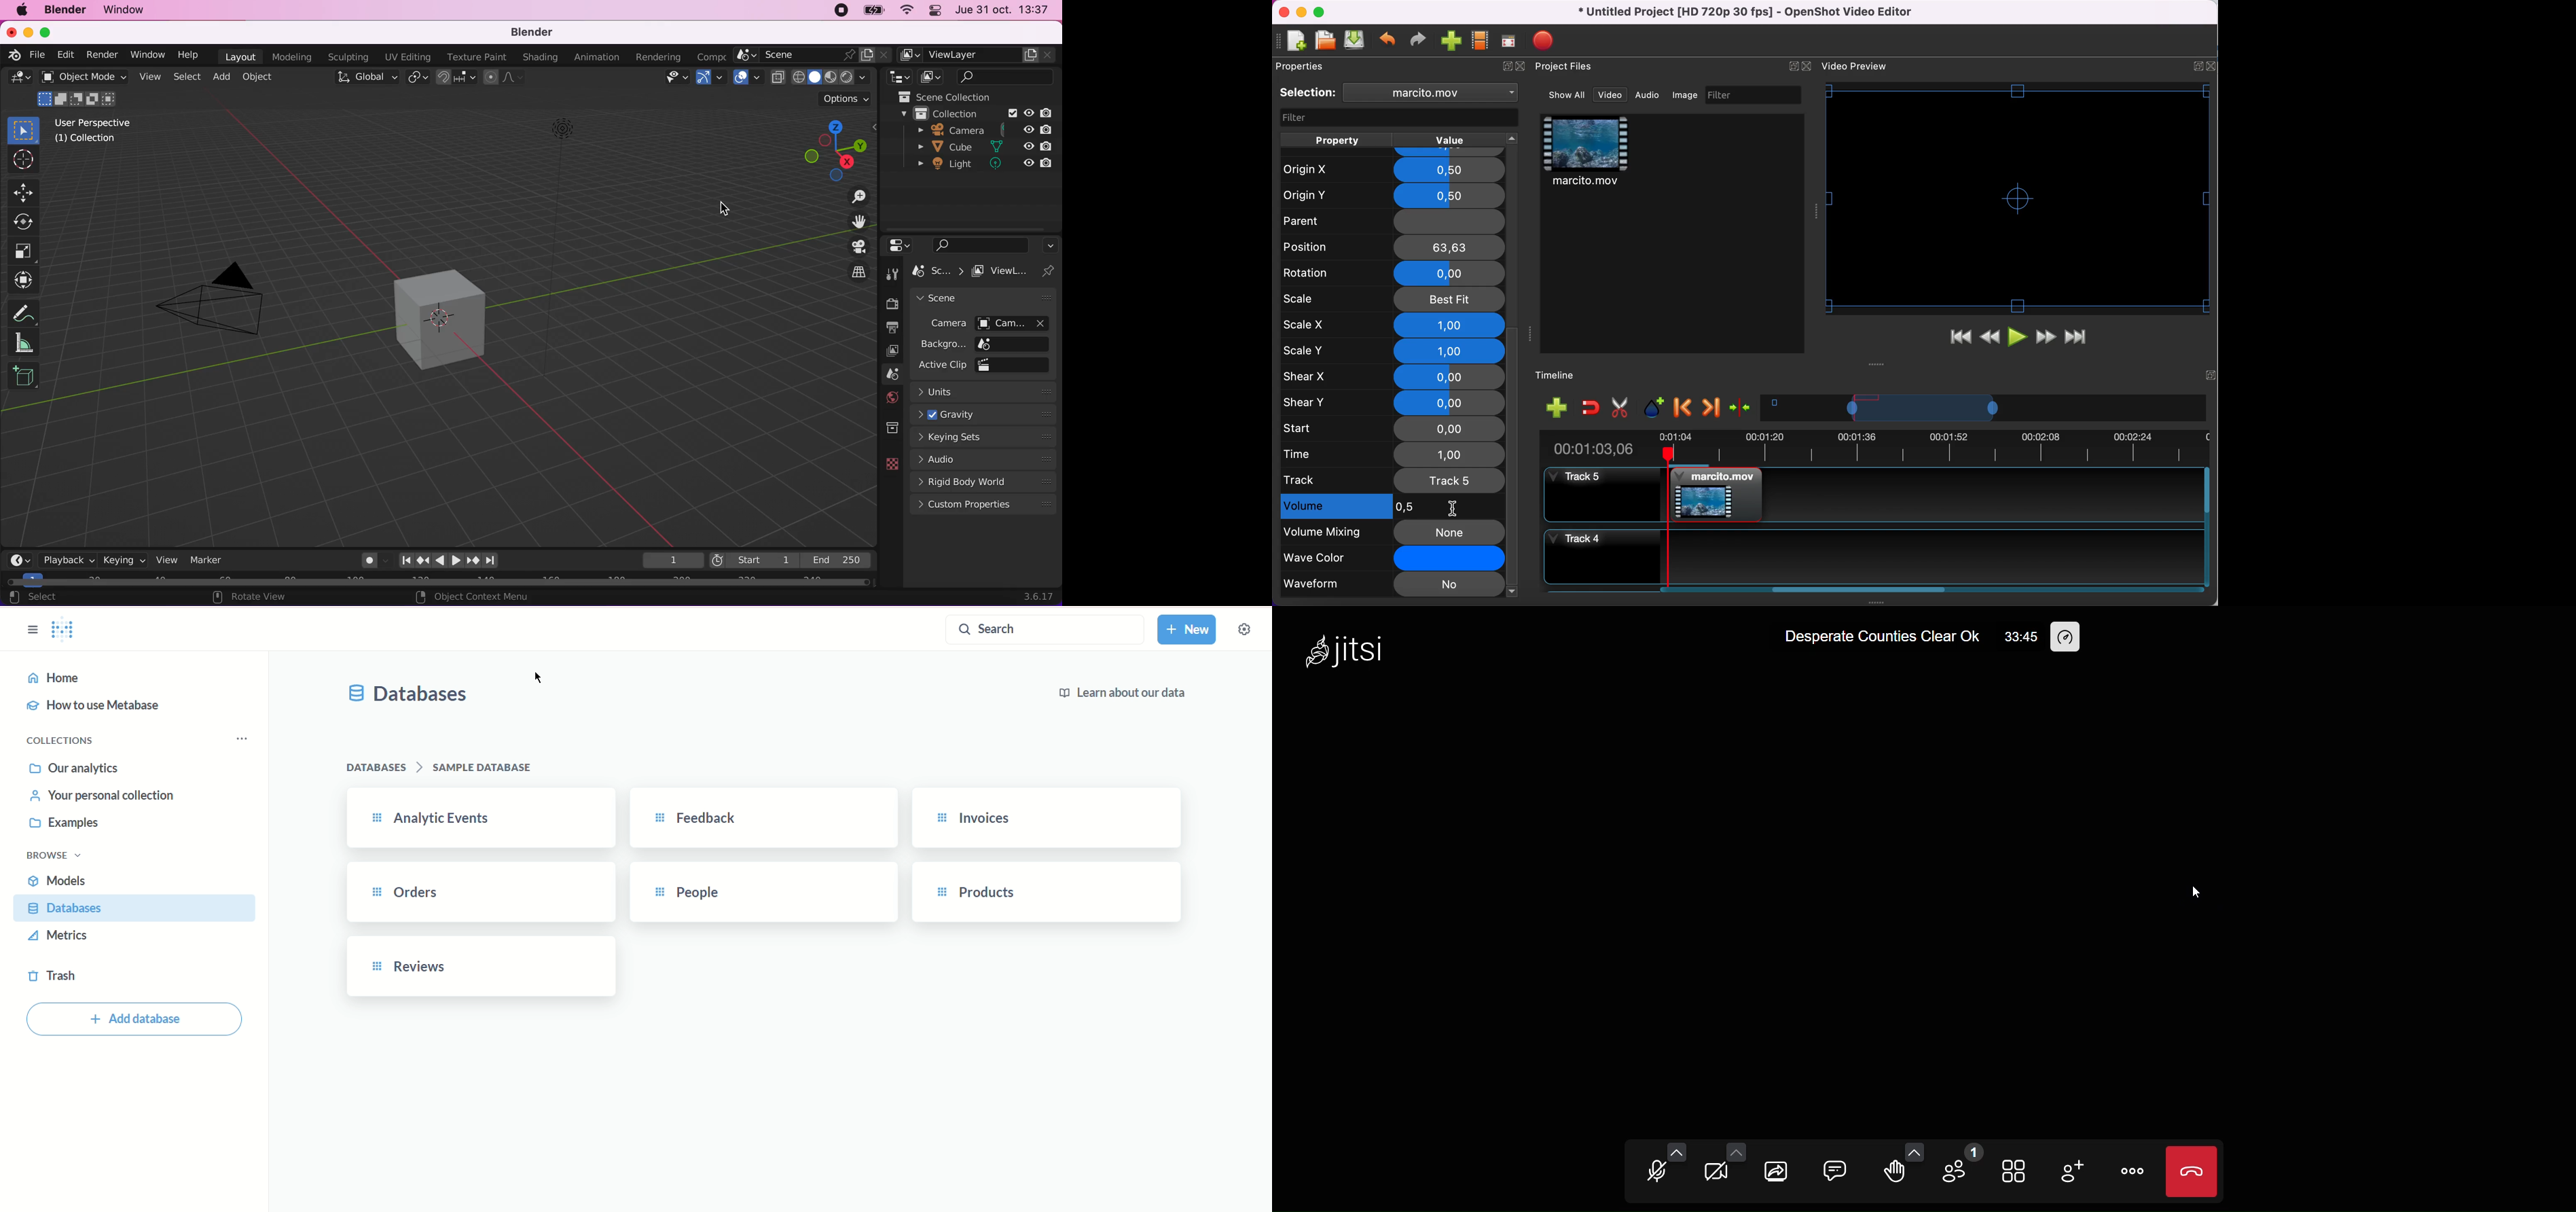 Image resolution: width=2576 pixels, height=1232 pixels. I want to click on gizmos, so click(711, 78).